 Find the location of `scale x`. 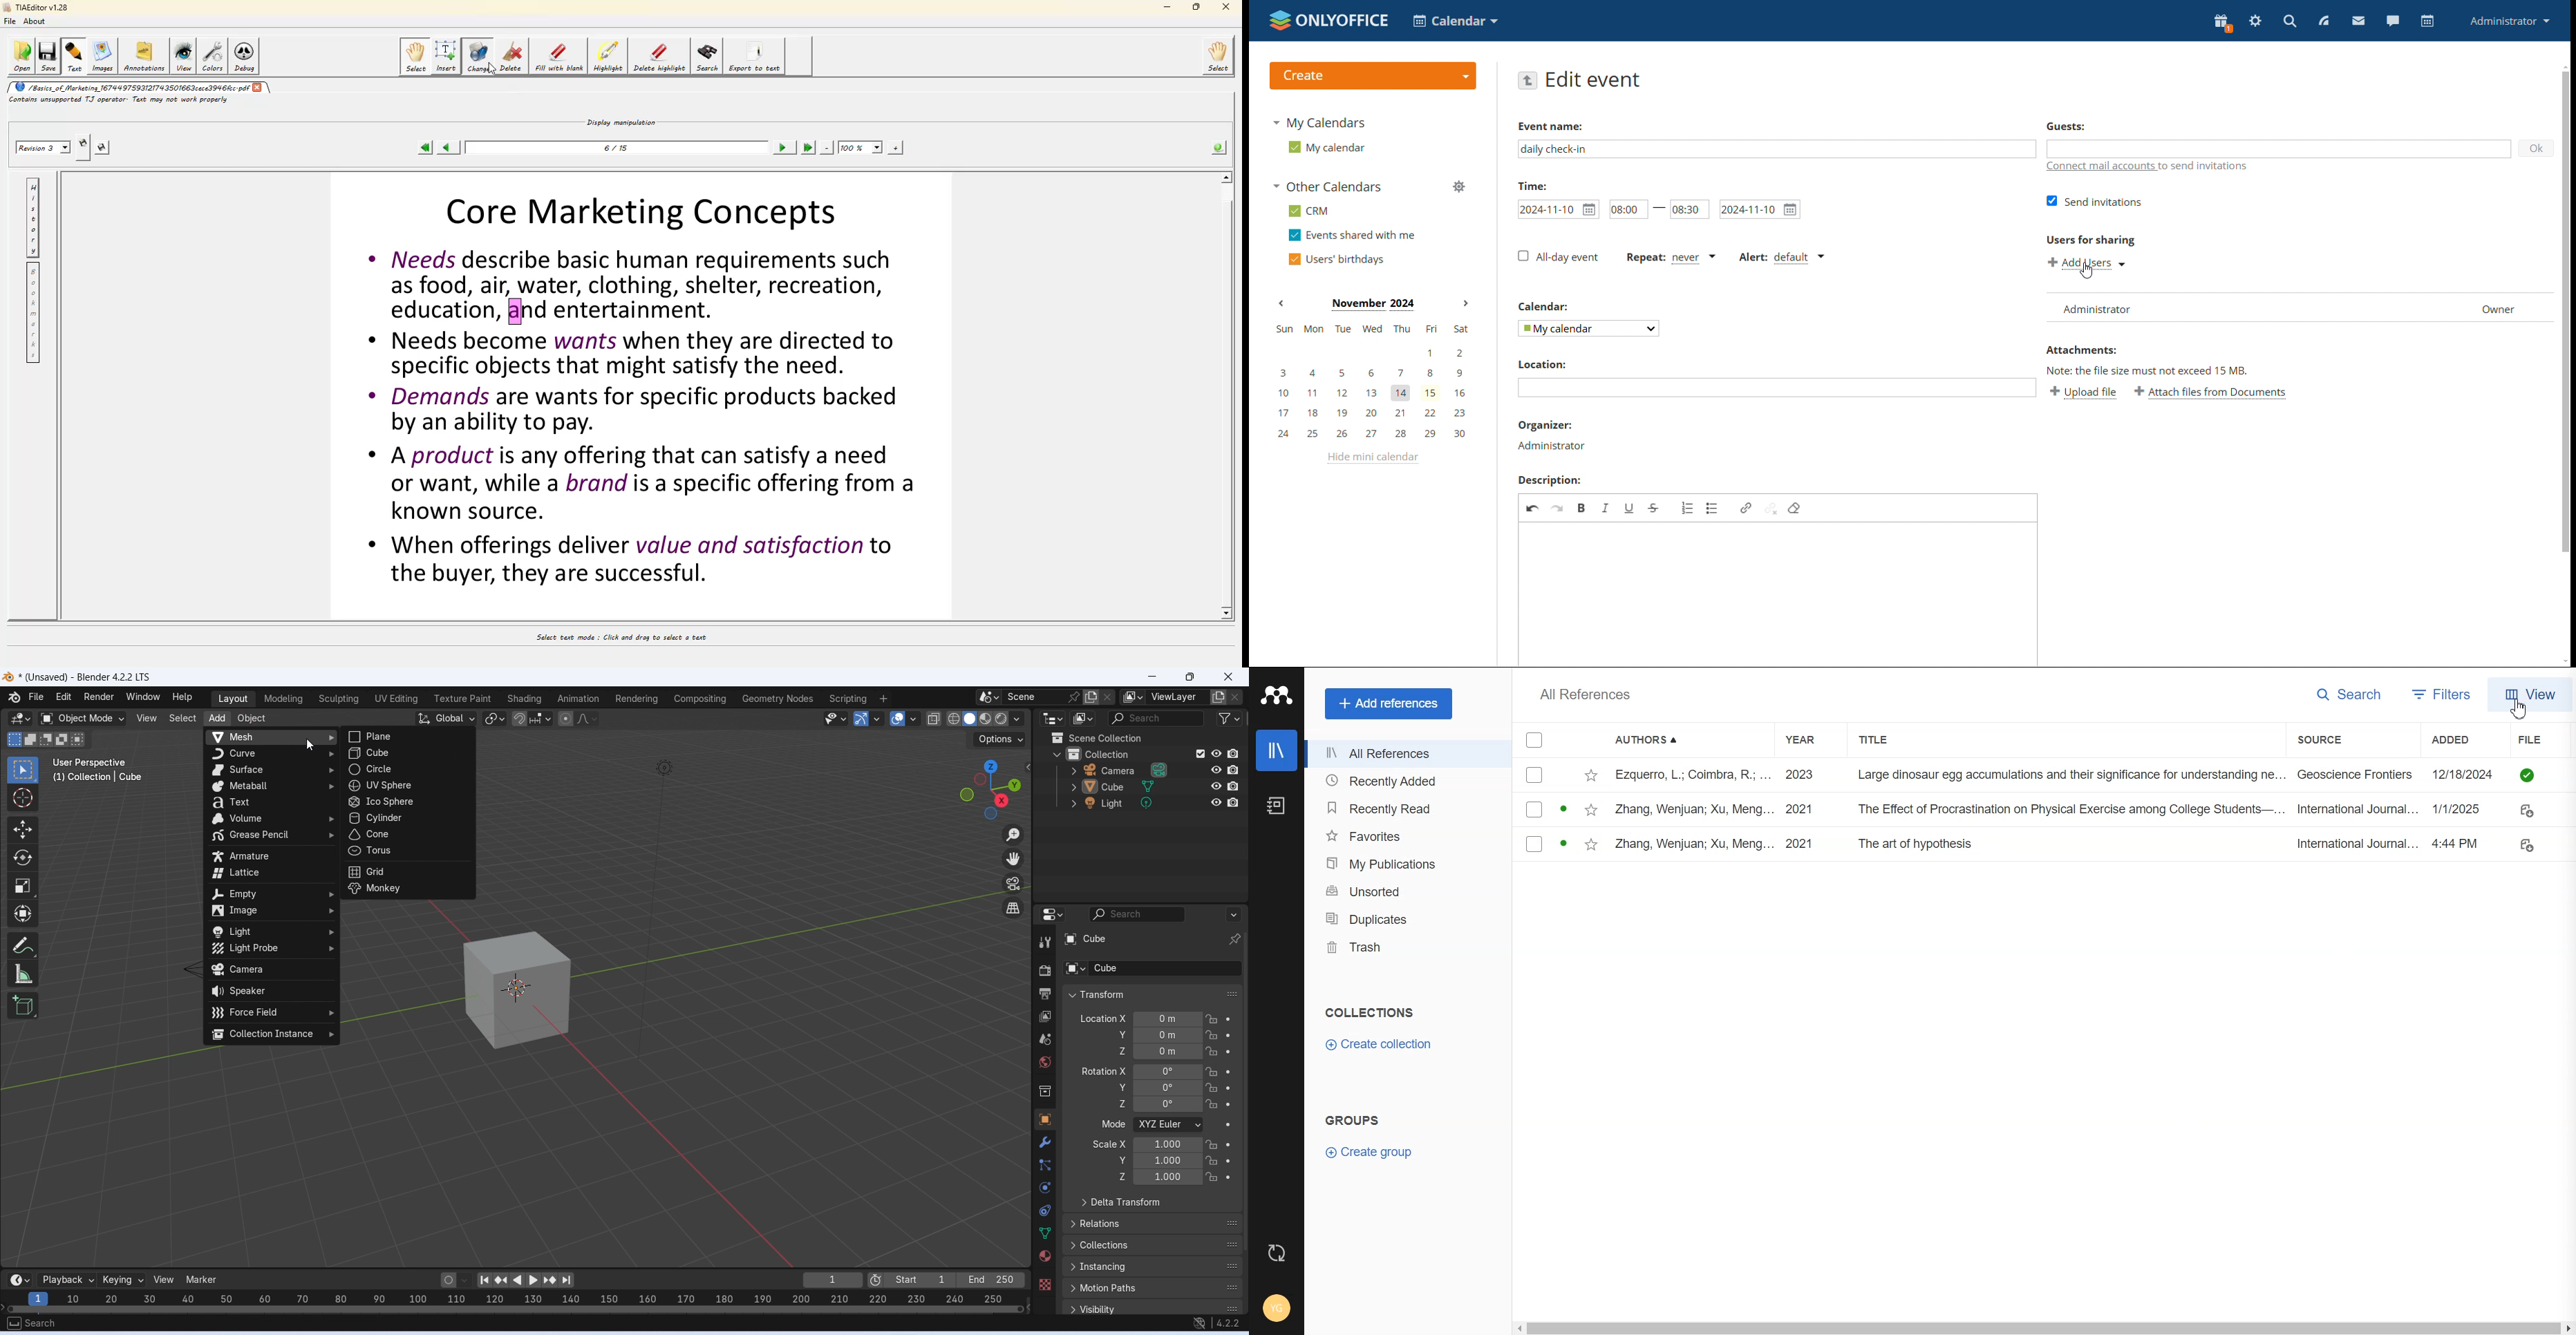

scale x is located at coordinates (1108, 1144).